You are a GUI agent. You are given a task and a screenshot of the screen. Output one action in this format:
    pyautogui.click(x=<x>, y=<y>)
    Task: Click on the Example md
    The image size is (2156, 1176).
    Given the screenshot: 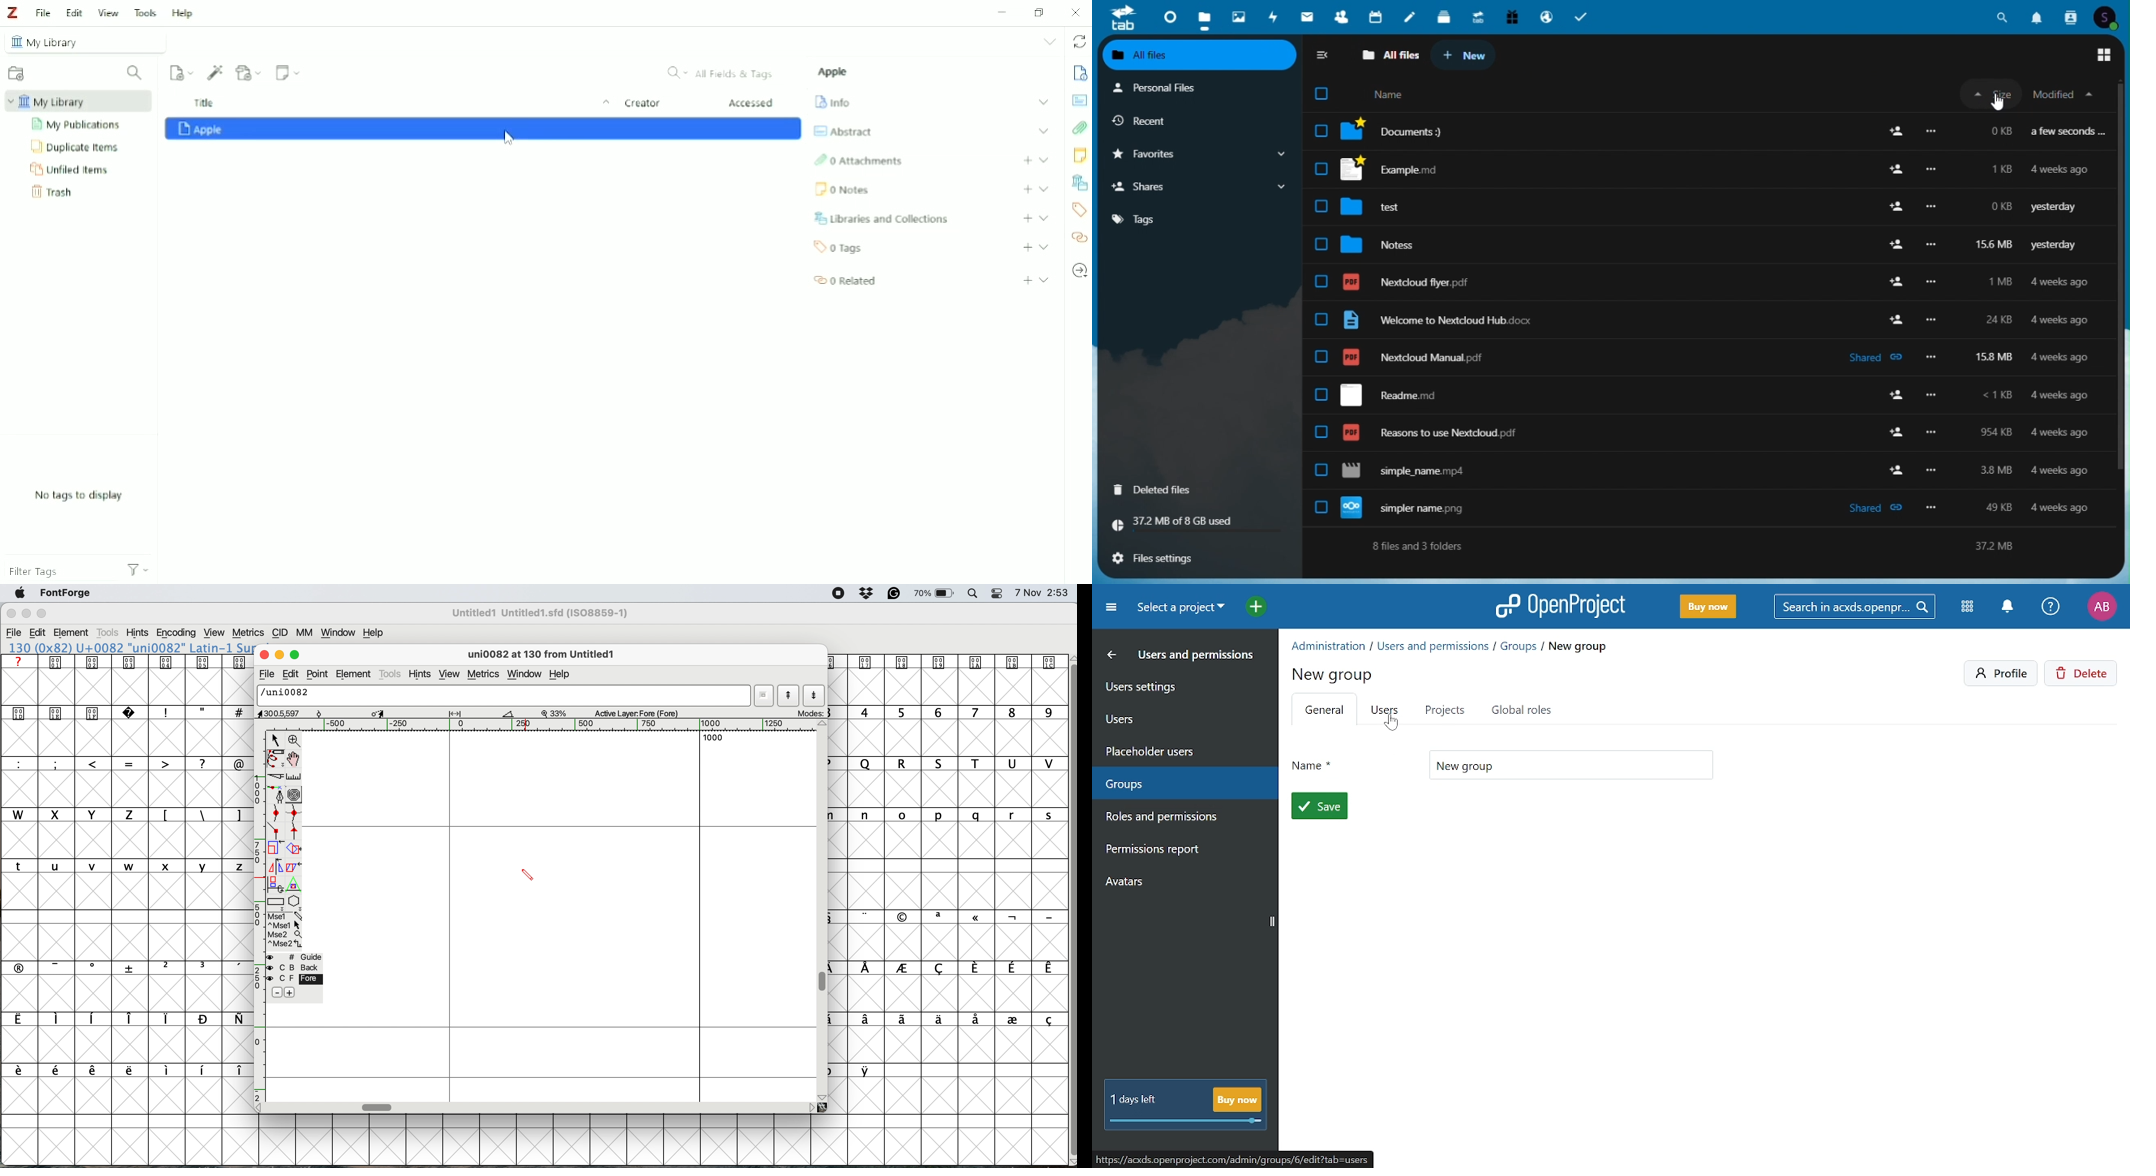 What is the action you would take?
    pyautogui.click(x=1705, y=168)
    